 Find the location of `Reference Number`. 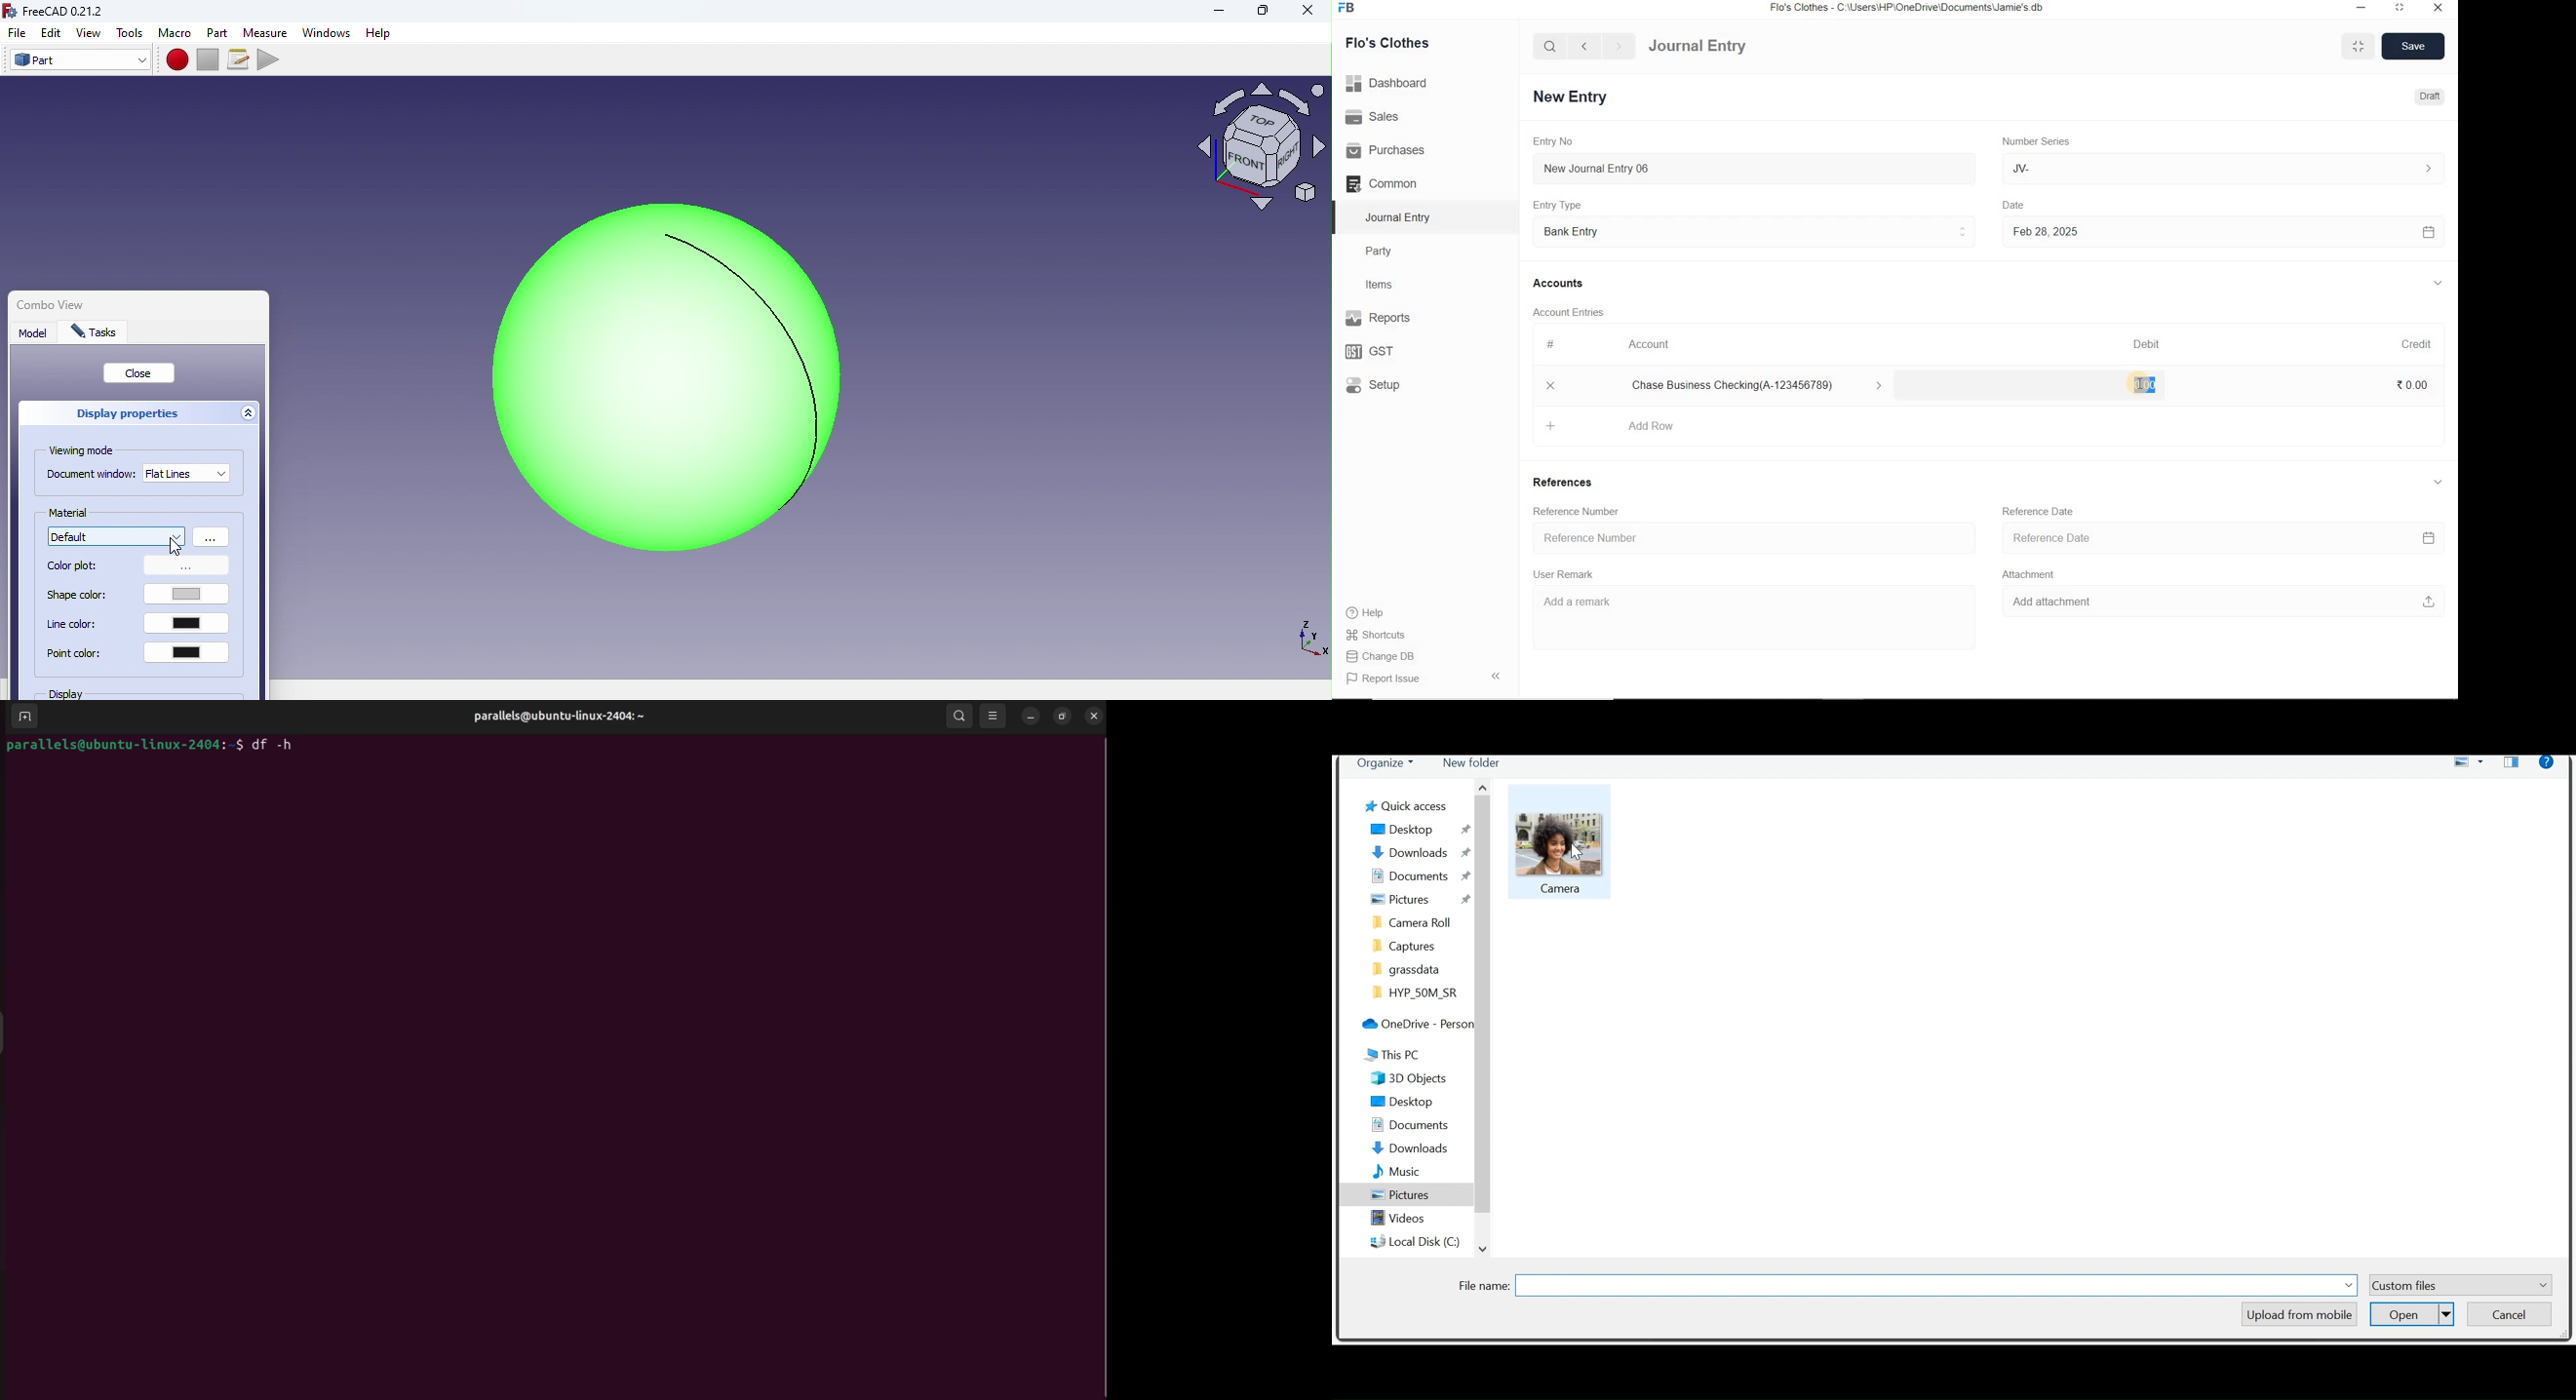

Reference Number is located at coordinates (1580, 510).